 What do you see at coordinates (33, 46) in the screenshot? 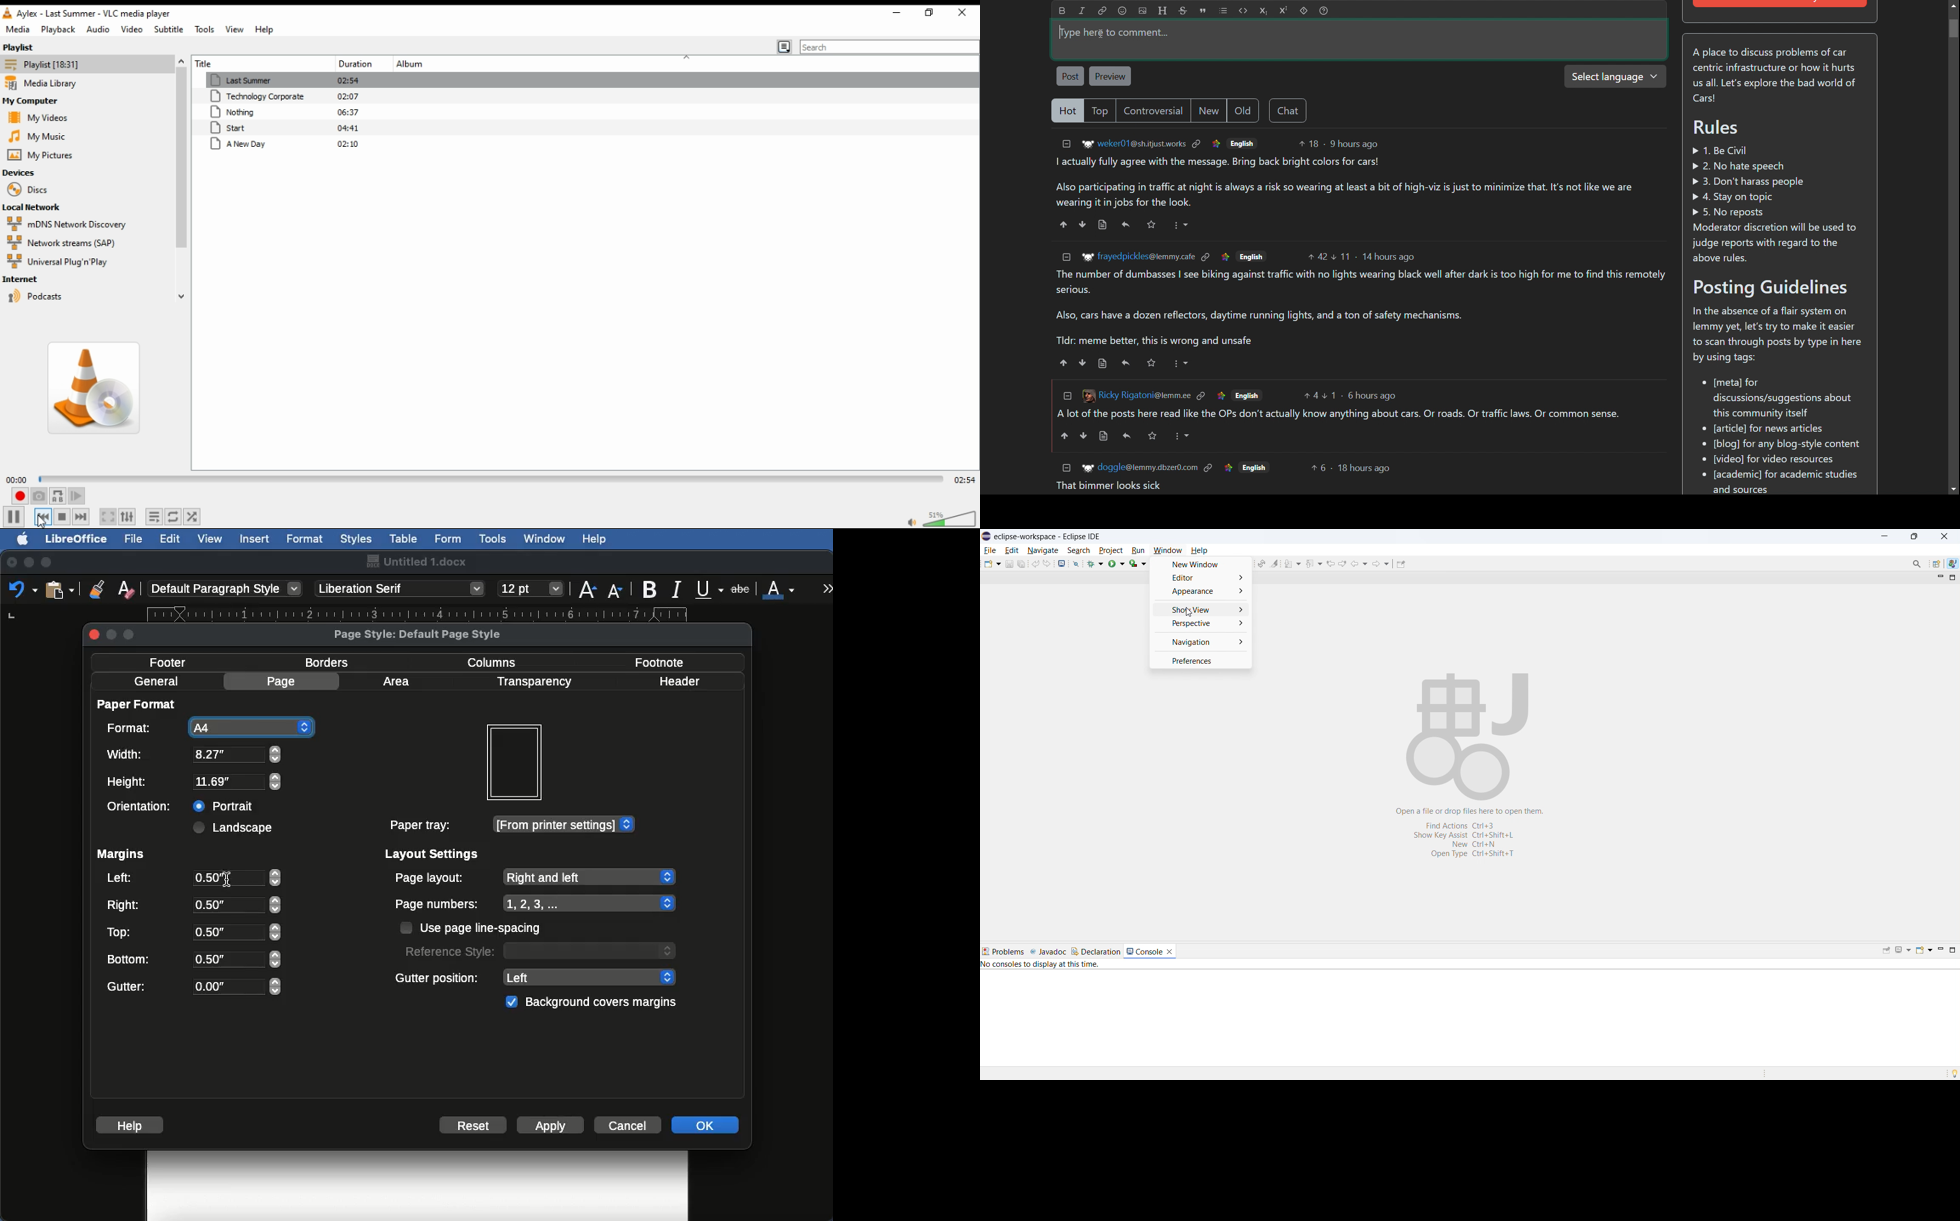
I see `playlist` at bounding box center [33, 46].